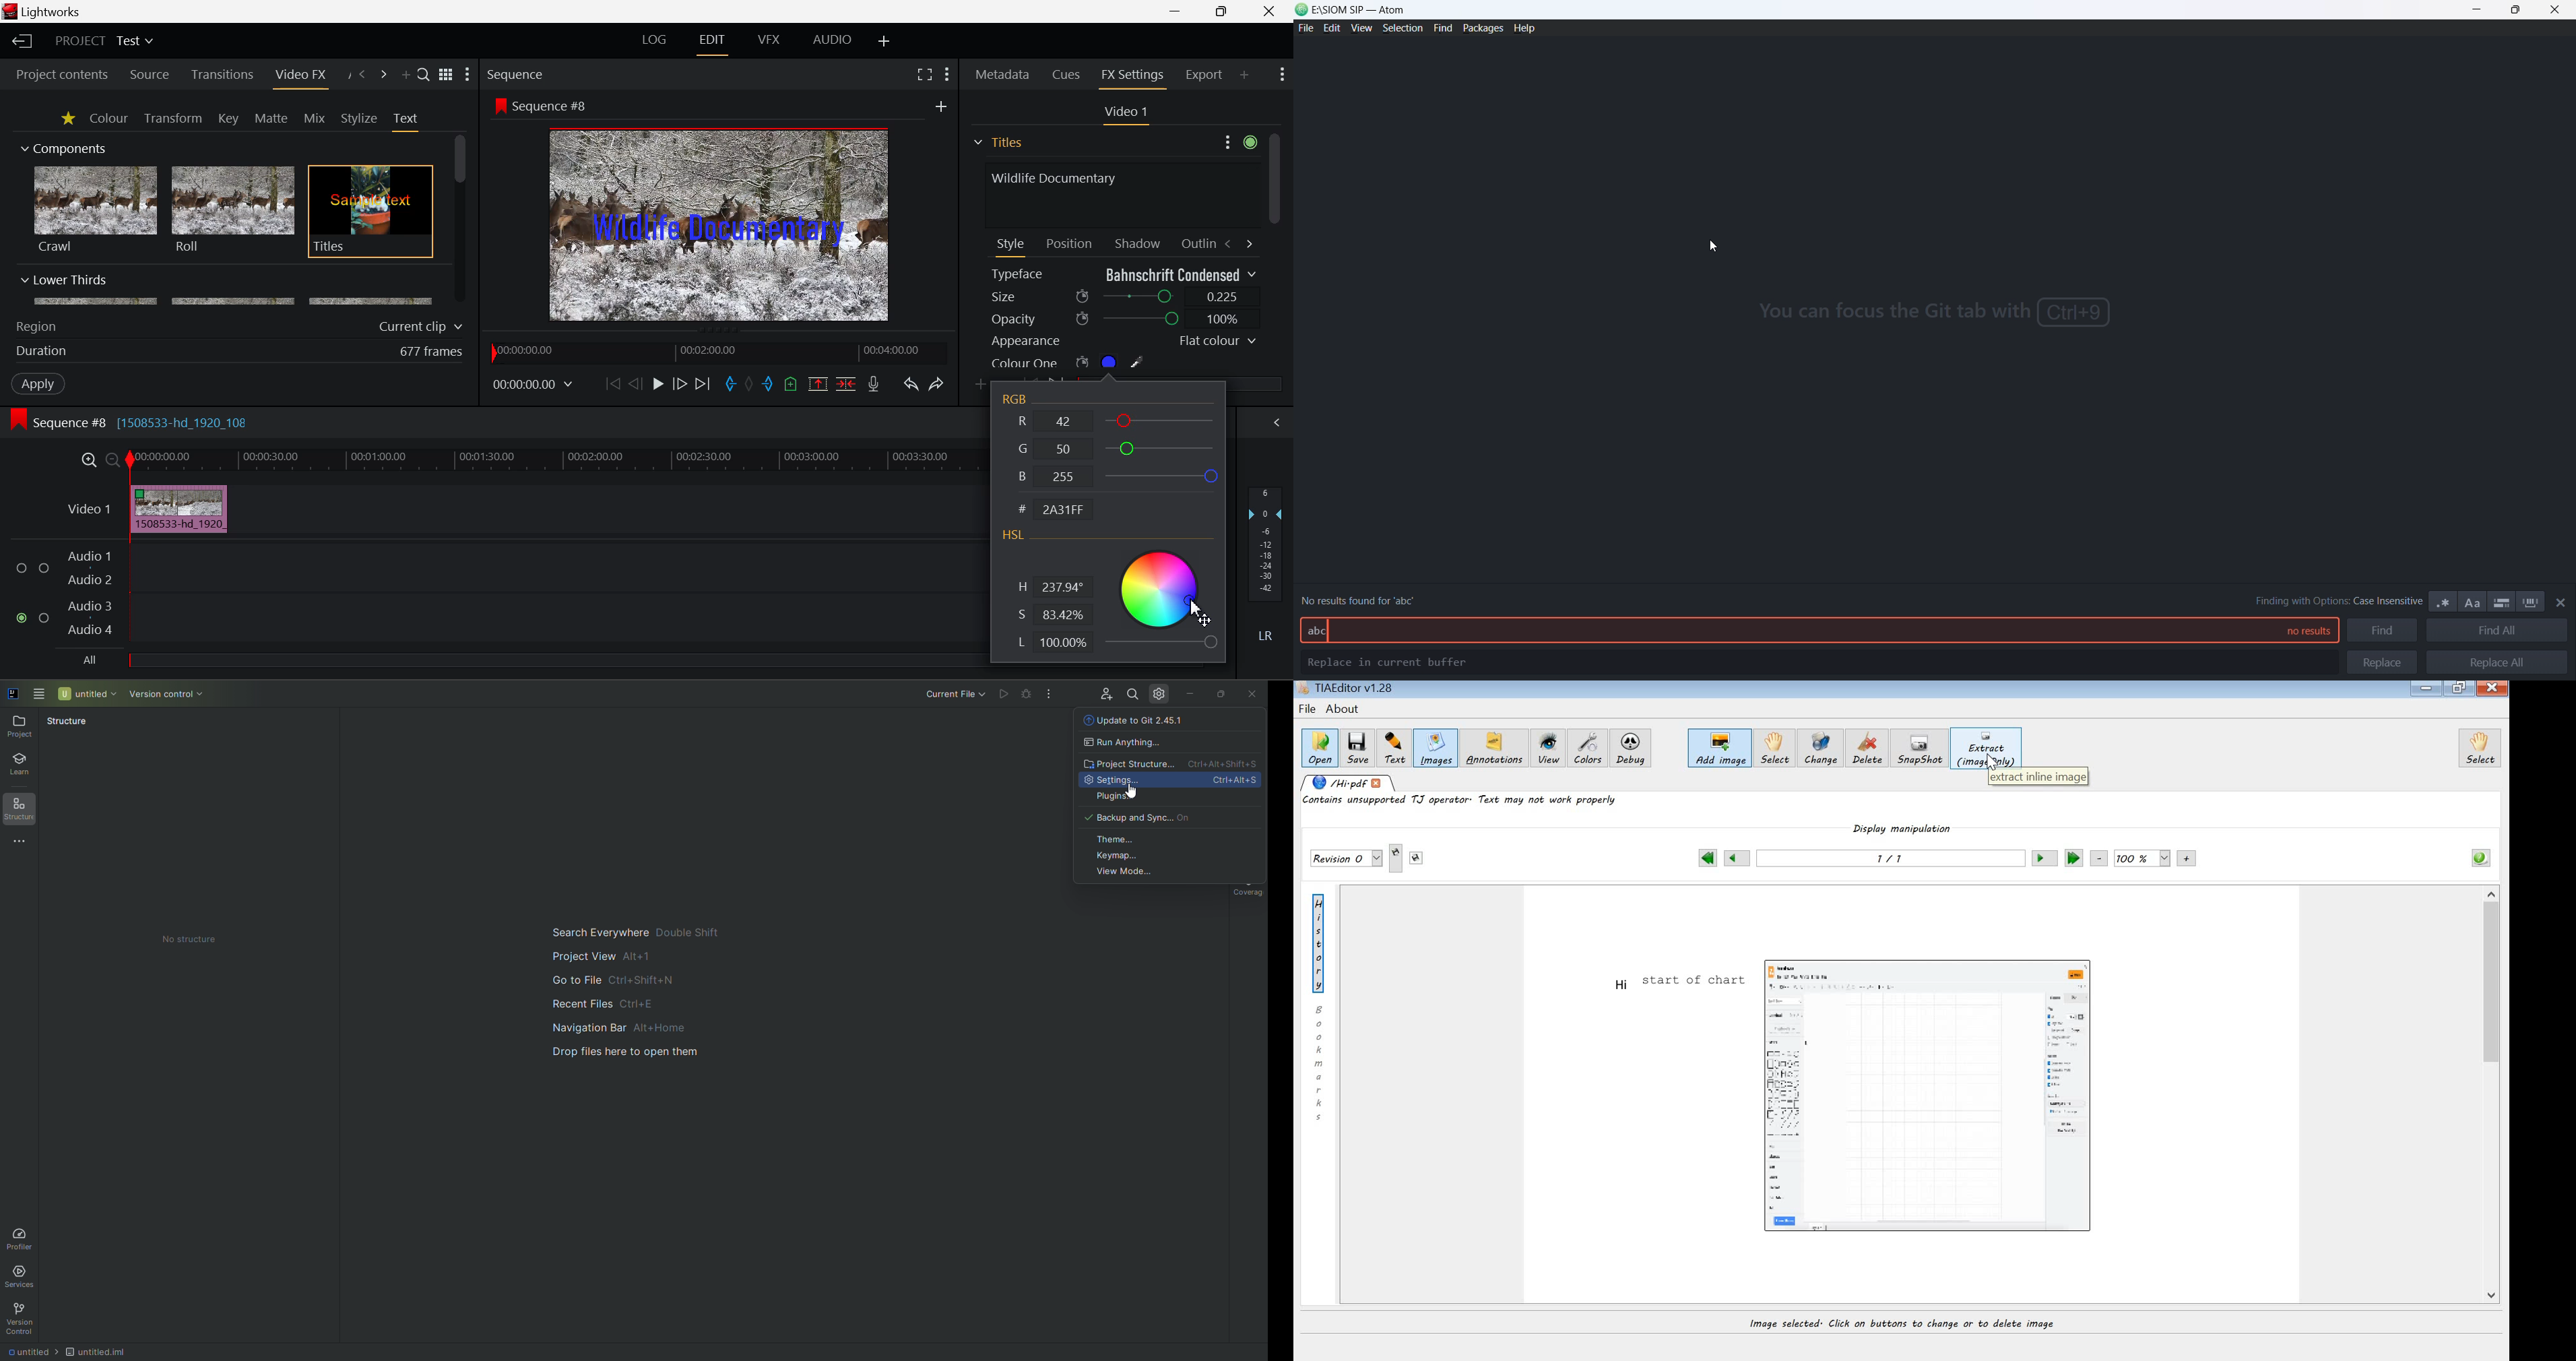  Describe the element at coordinates (1119, 420) in the screenshot. I see `R` at that location.